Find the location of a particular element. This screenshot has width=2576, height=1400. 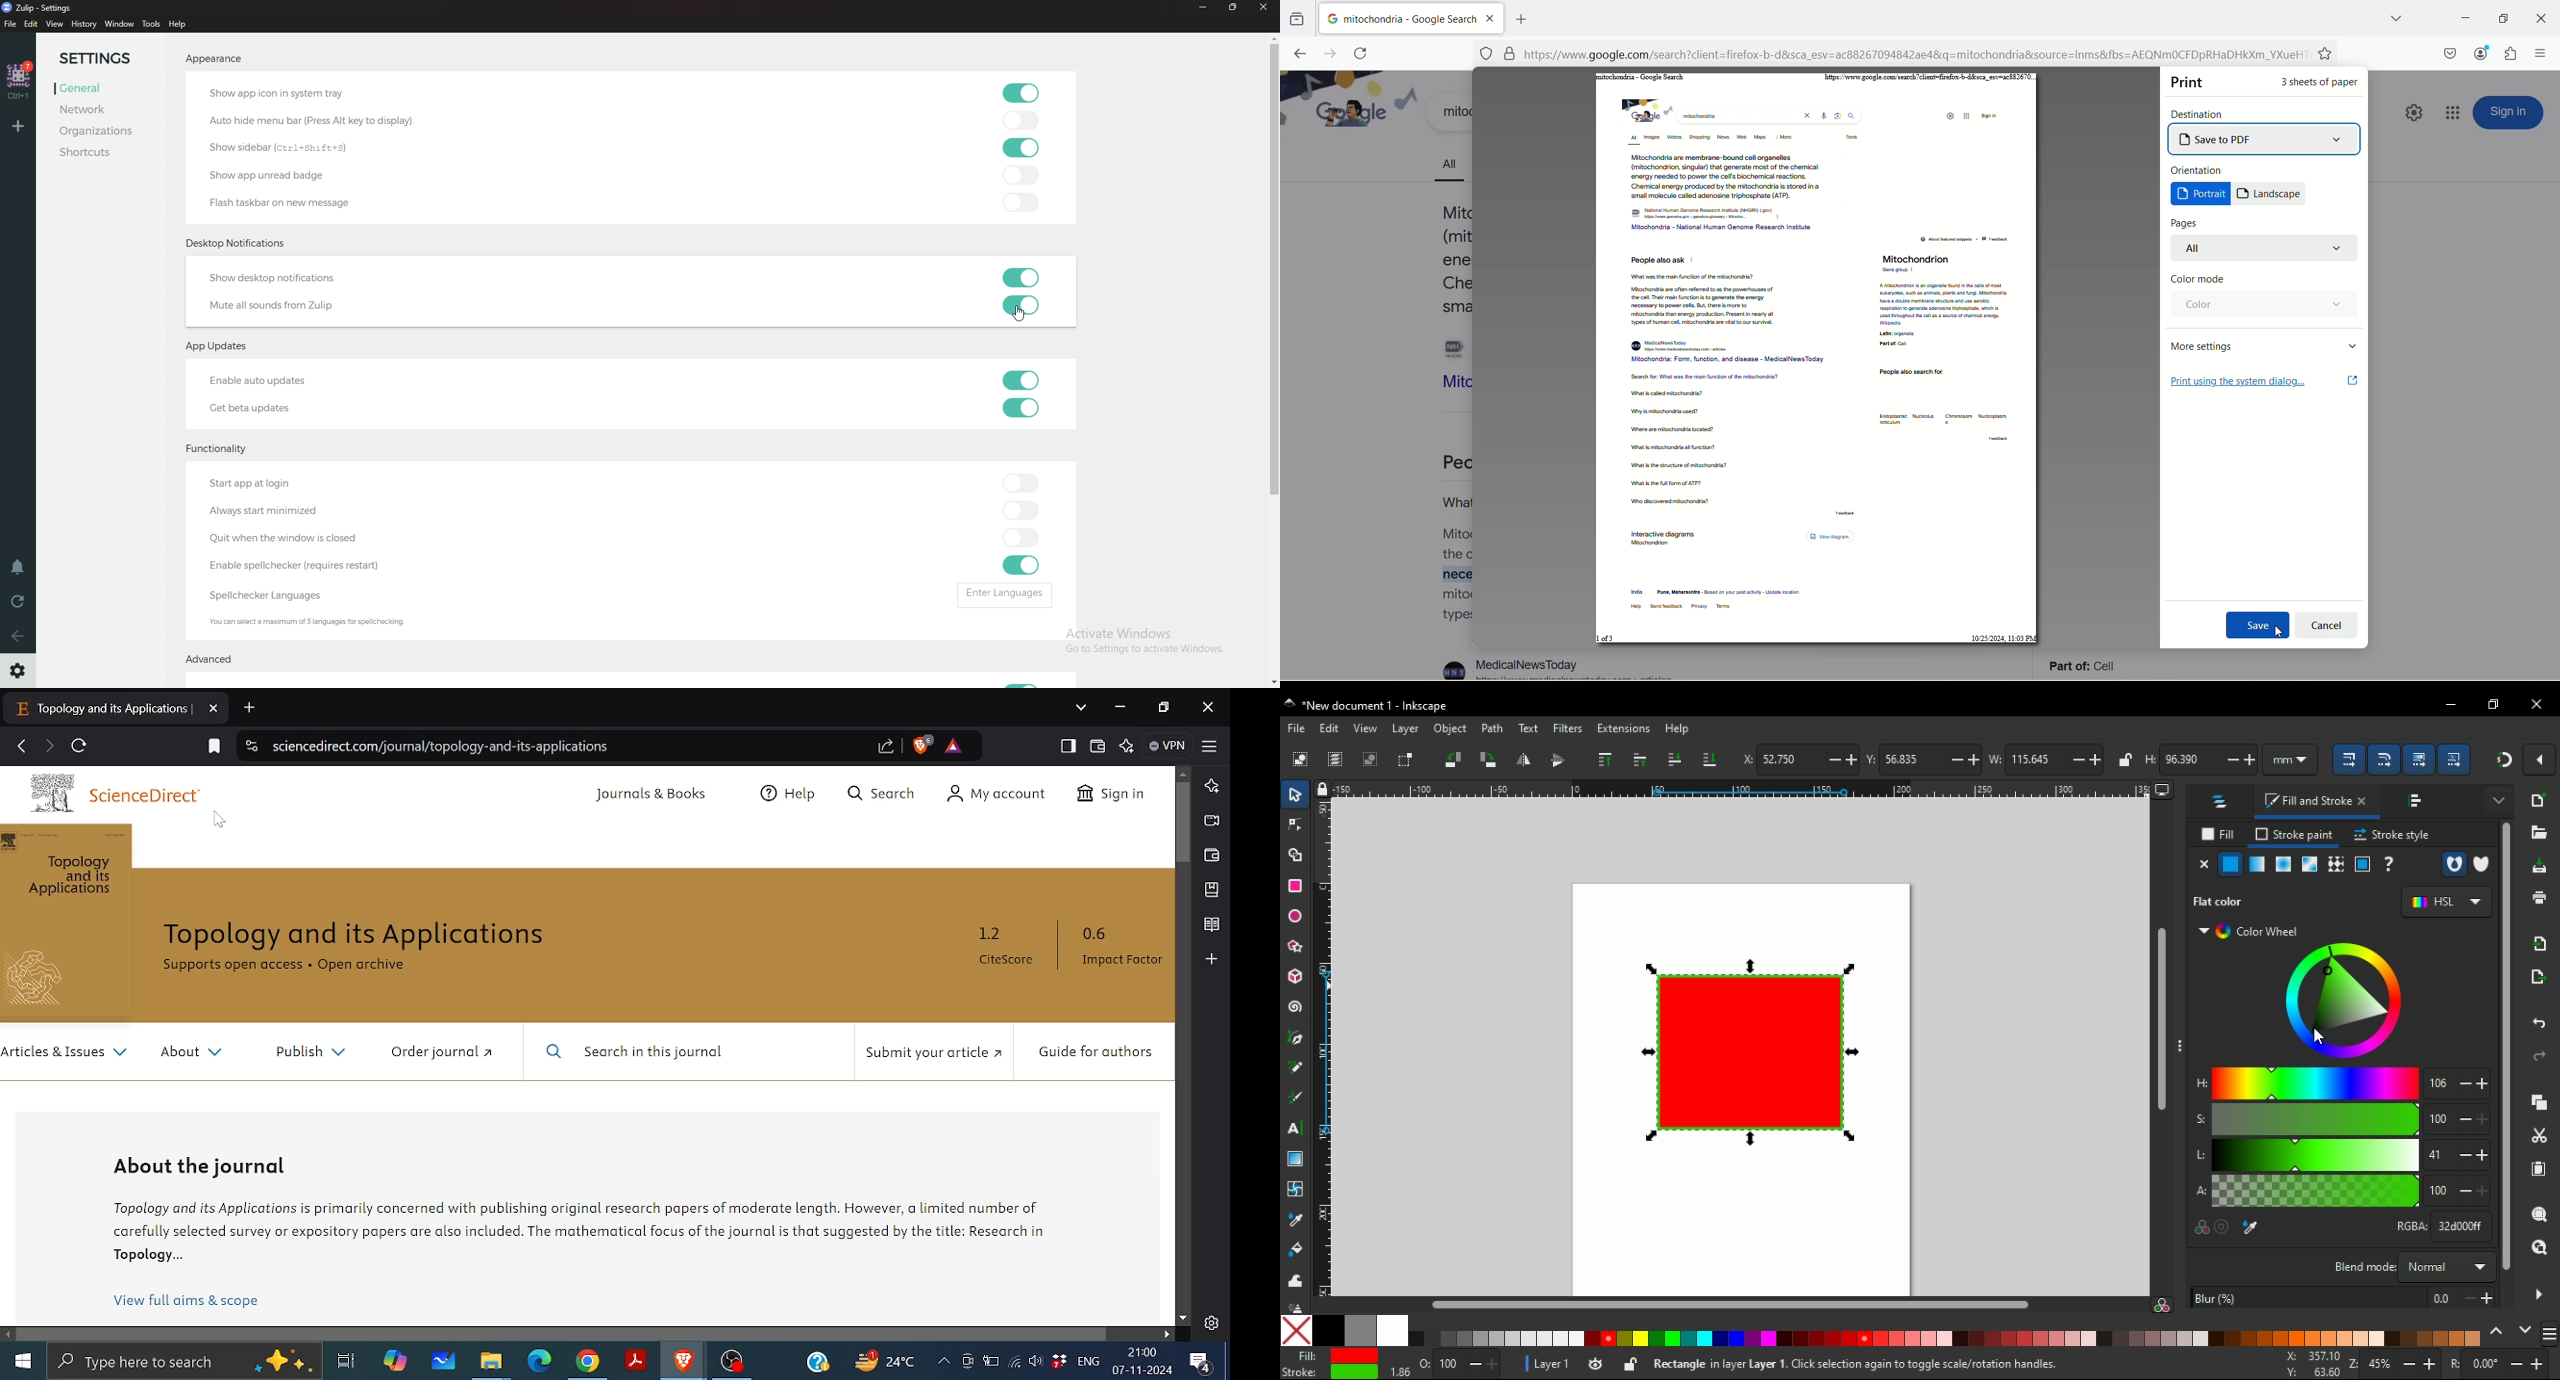

100 is located at coordinates (2441, 1192).